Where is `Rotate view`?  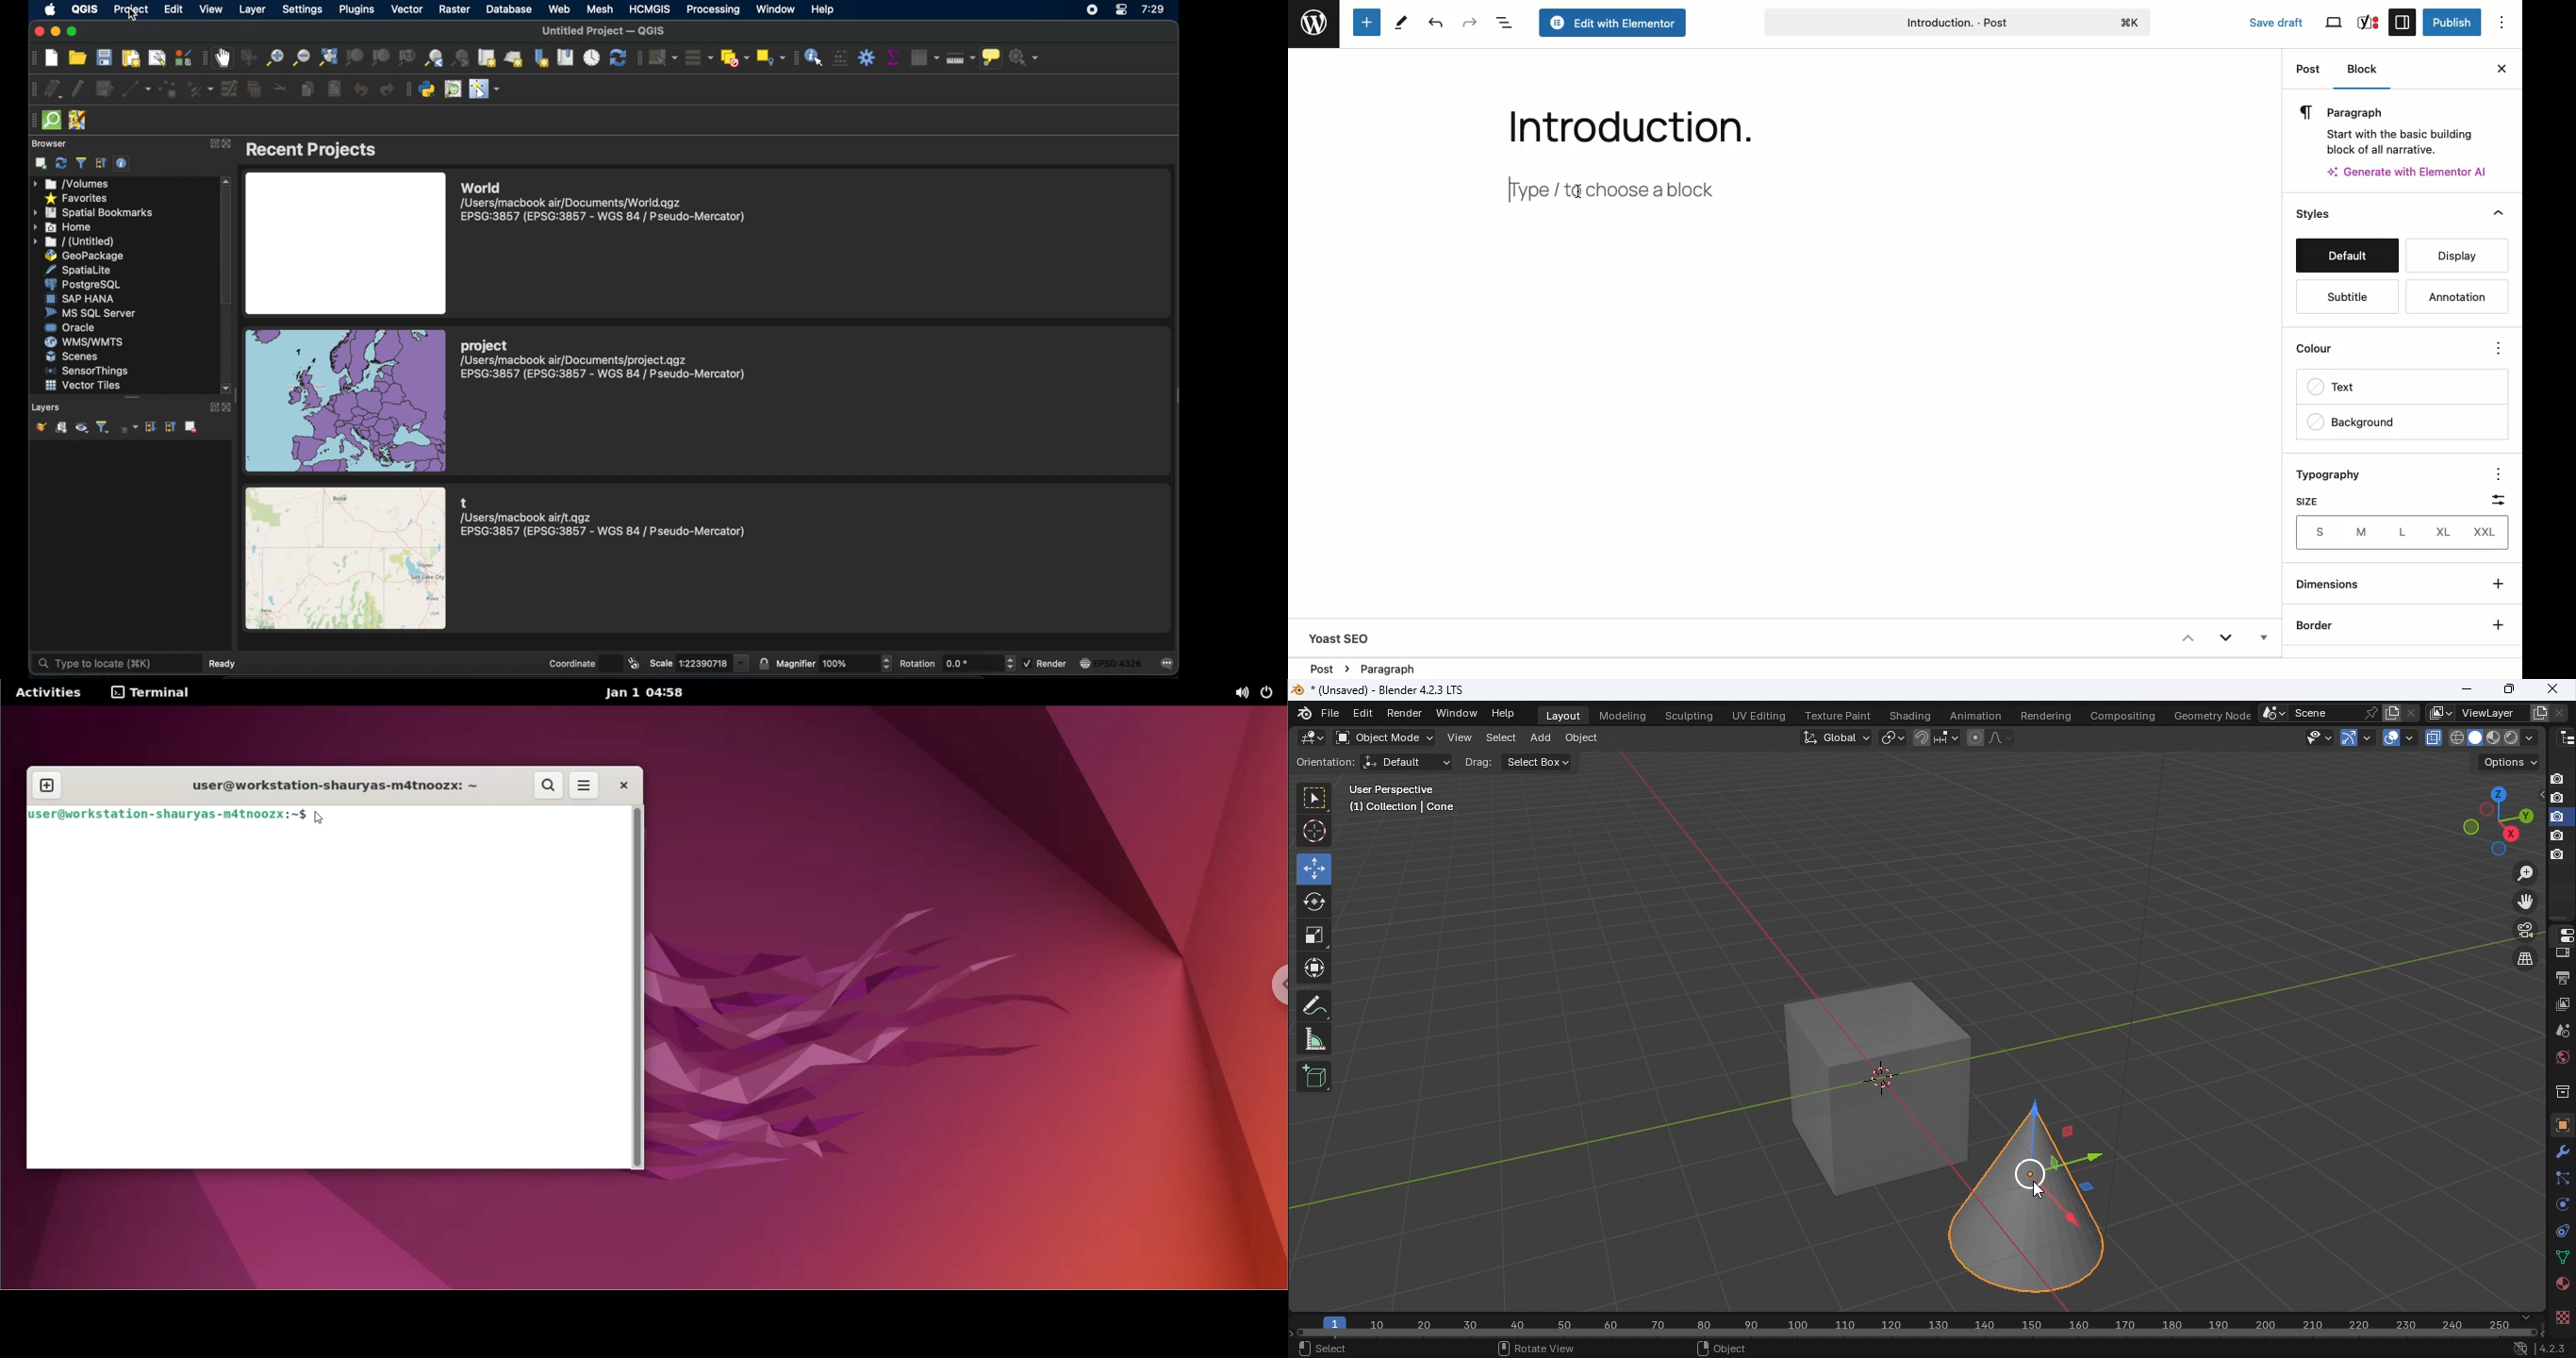
Rotate view is located at coordinates (1534, 1349).